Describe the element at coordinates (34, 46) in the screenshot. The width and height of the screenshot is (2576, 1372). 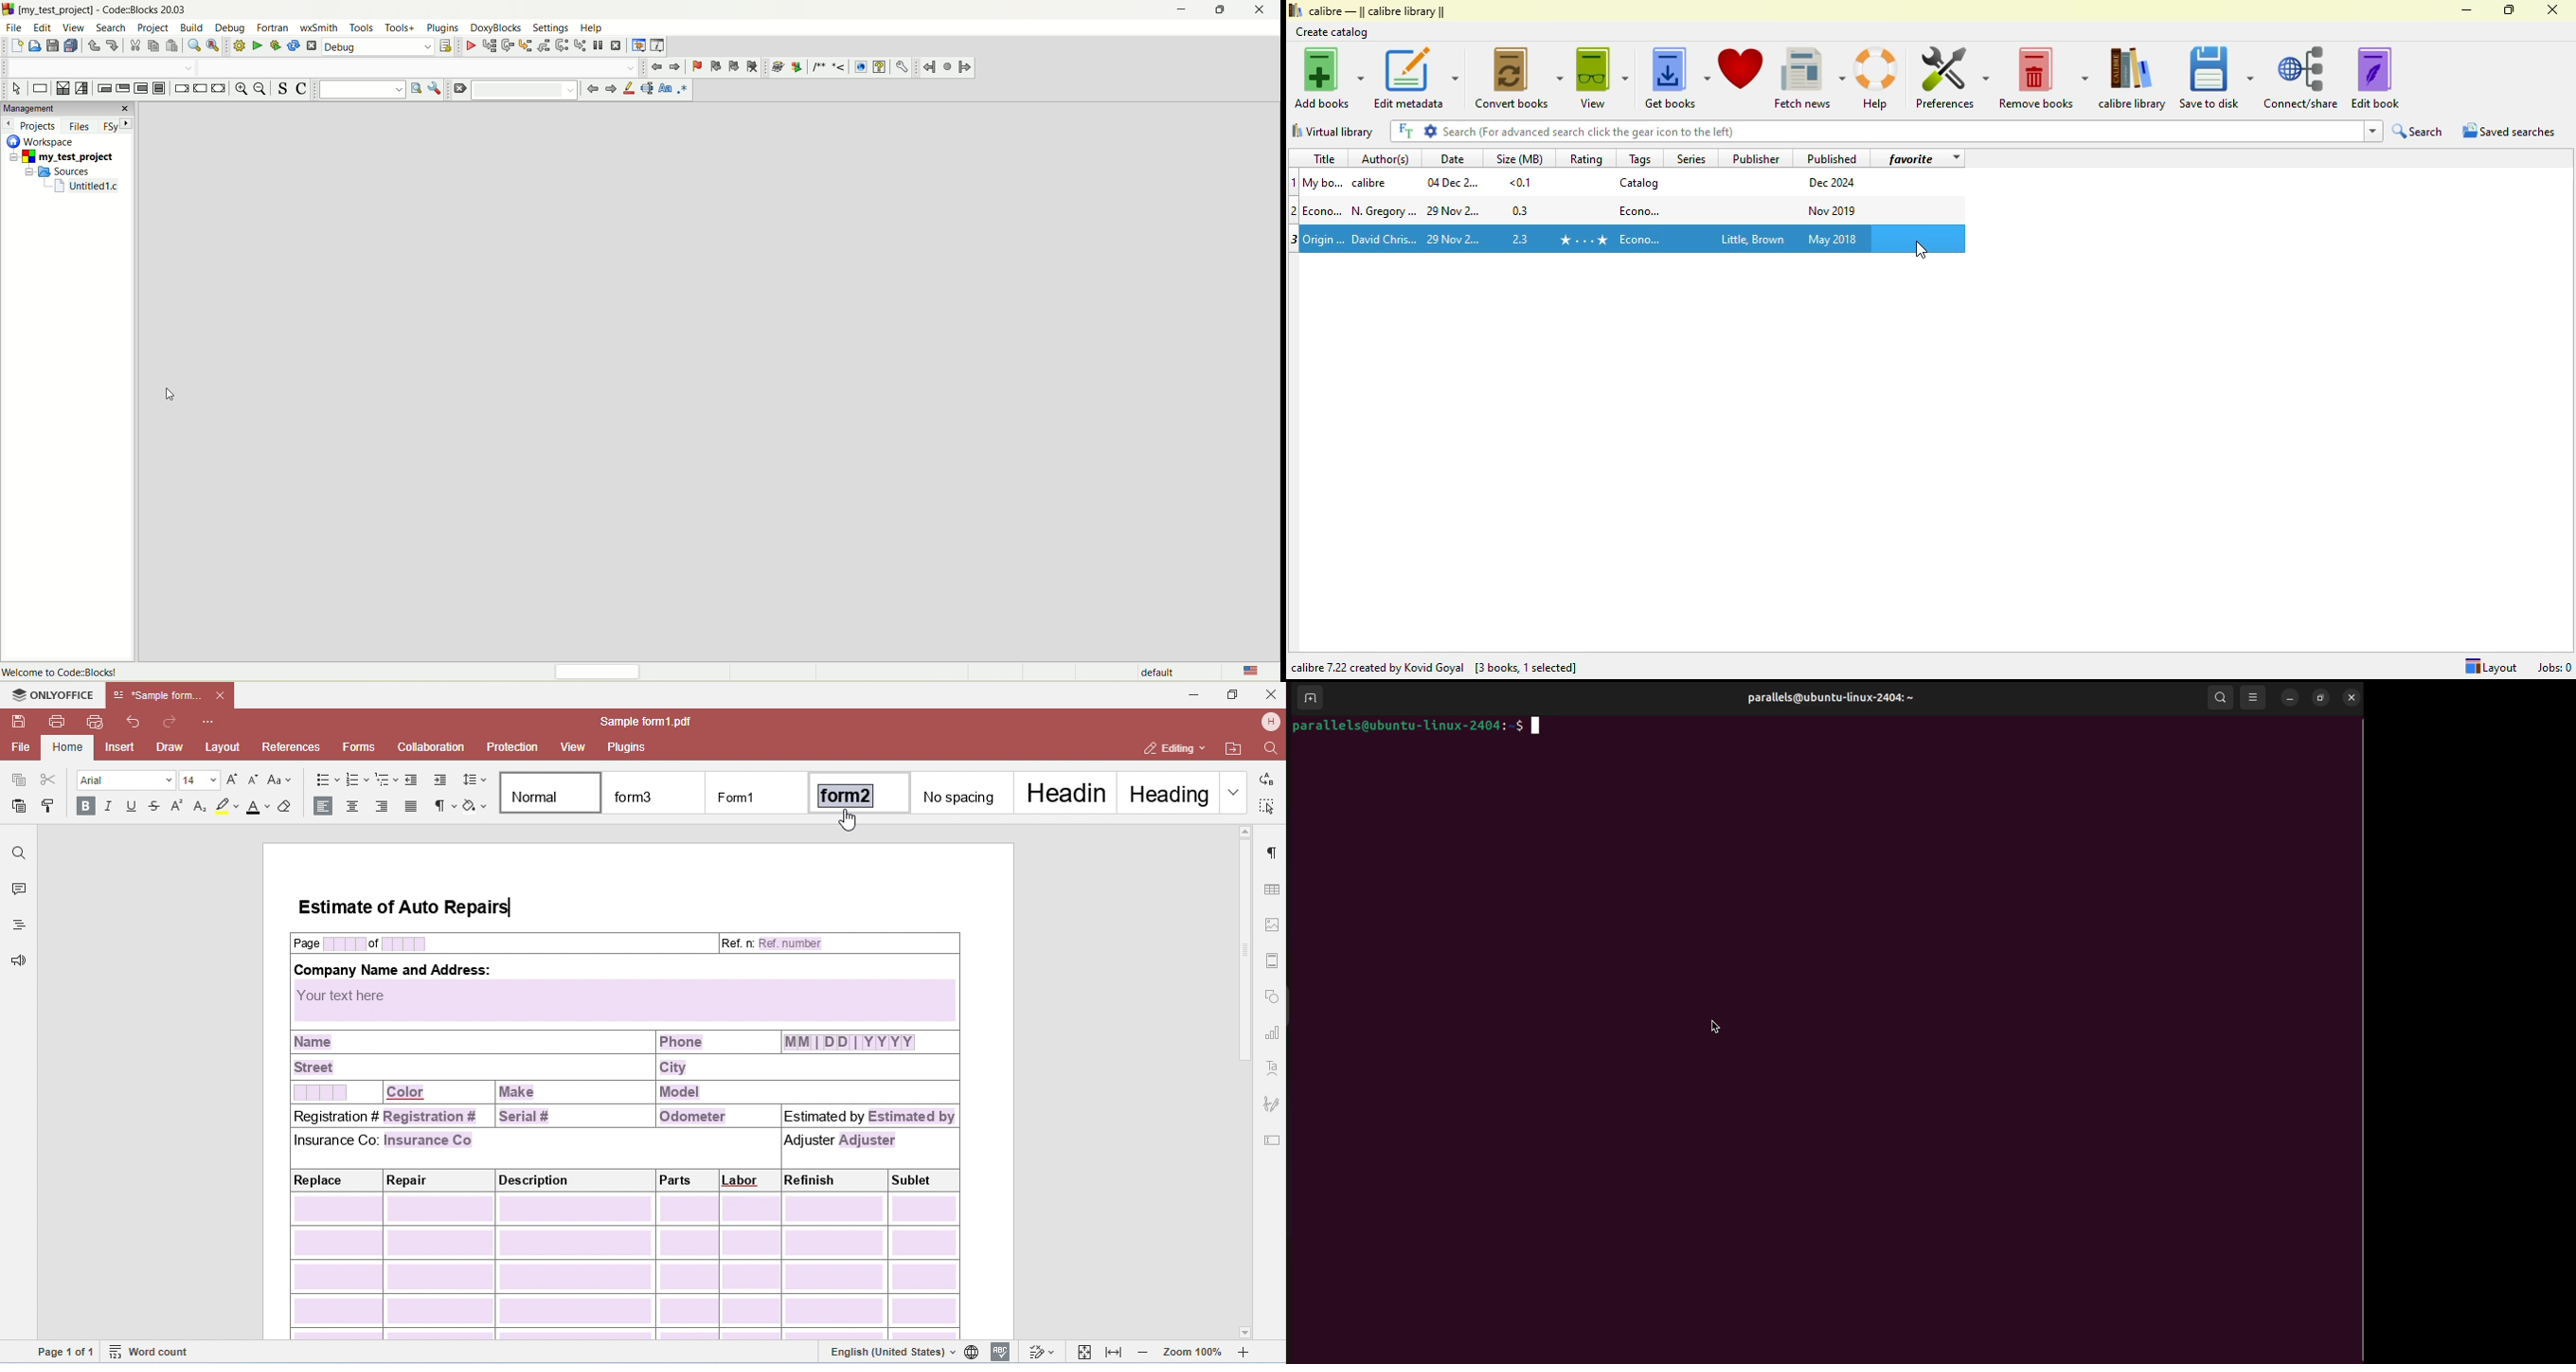
I see `open` at that location.